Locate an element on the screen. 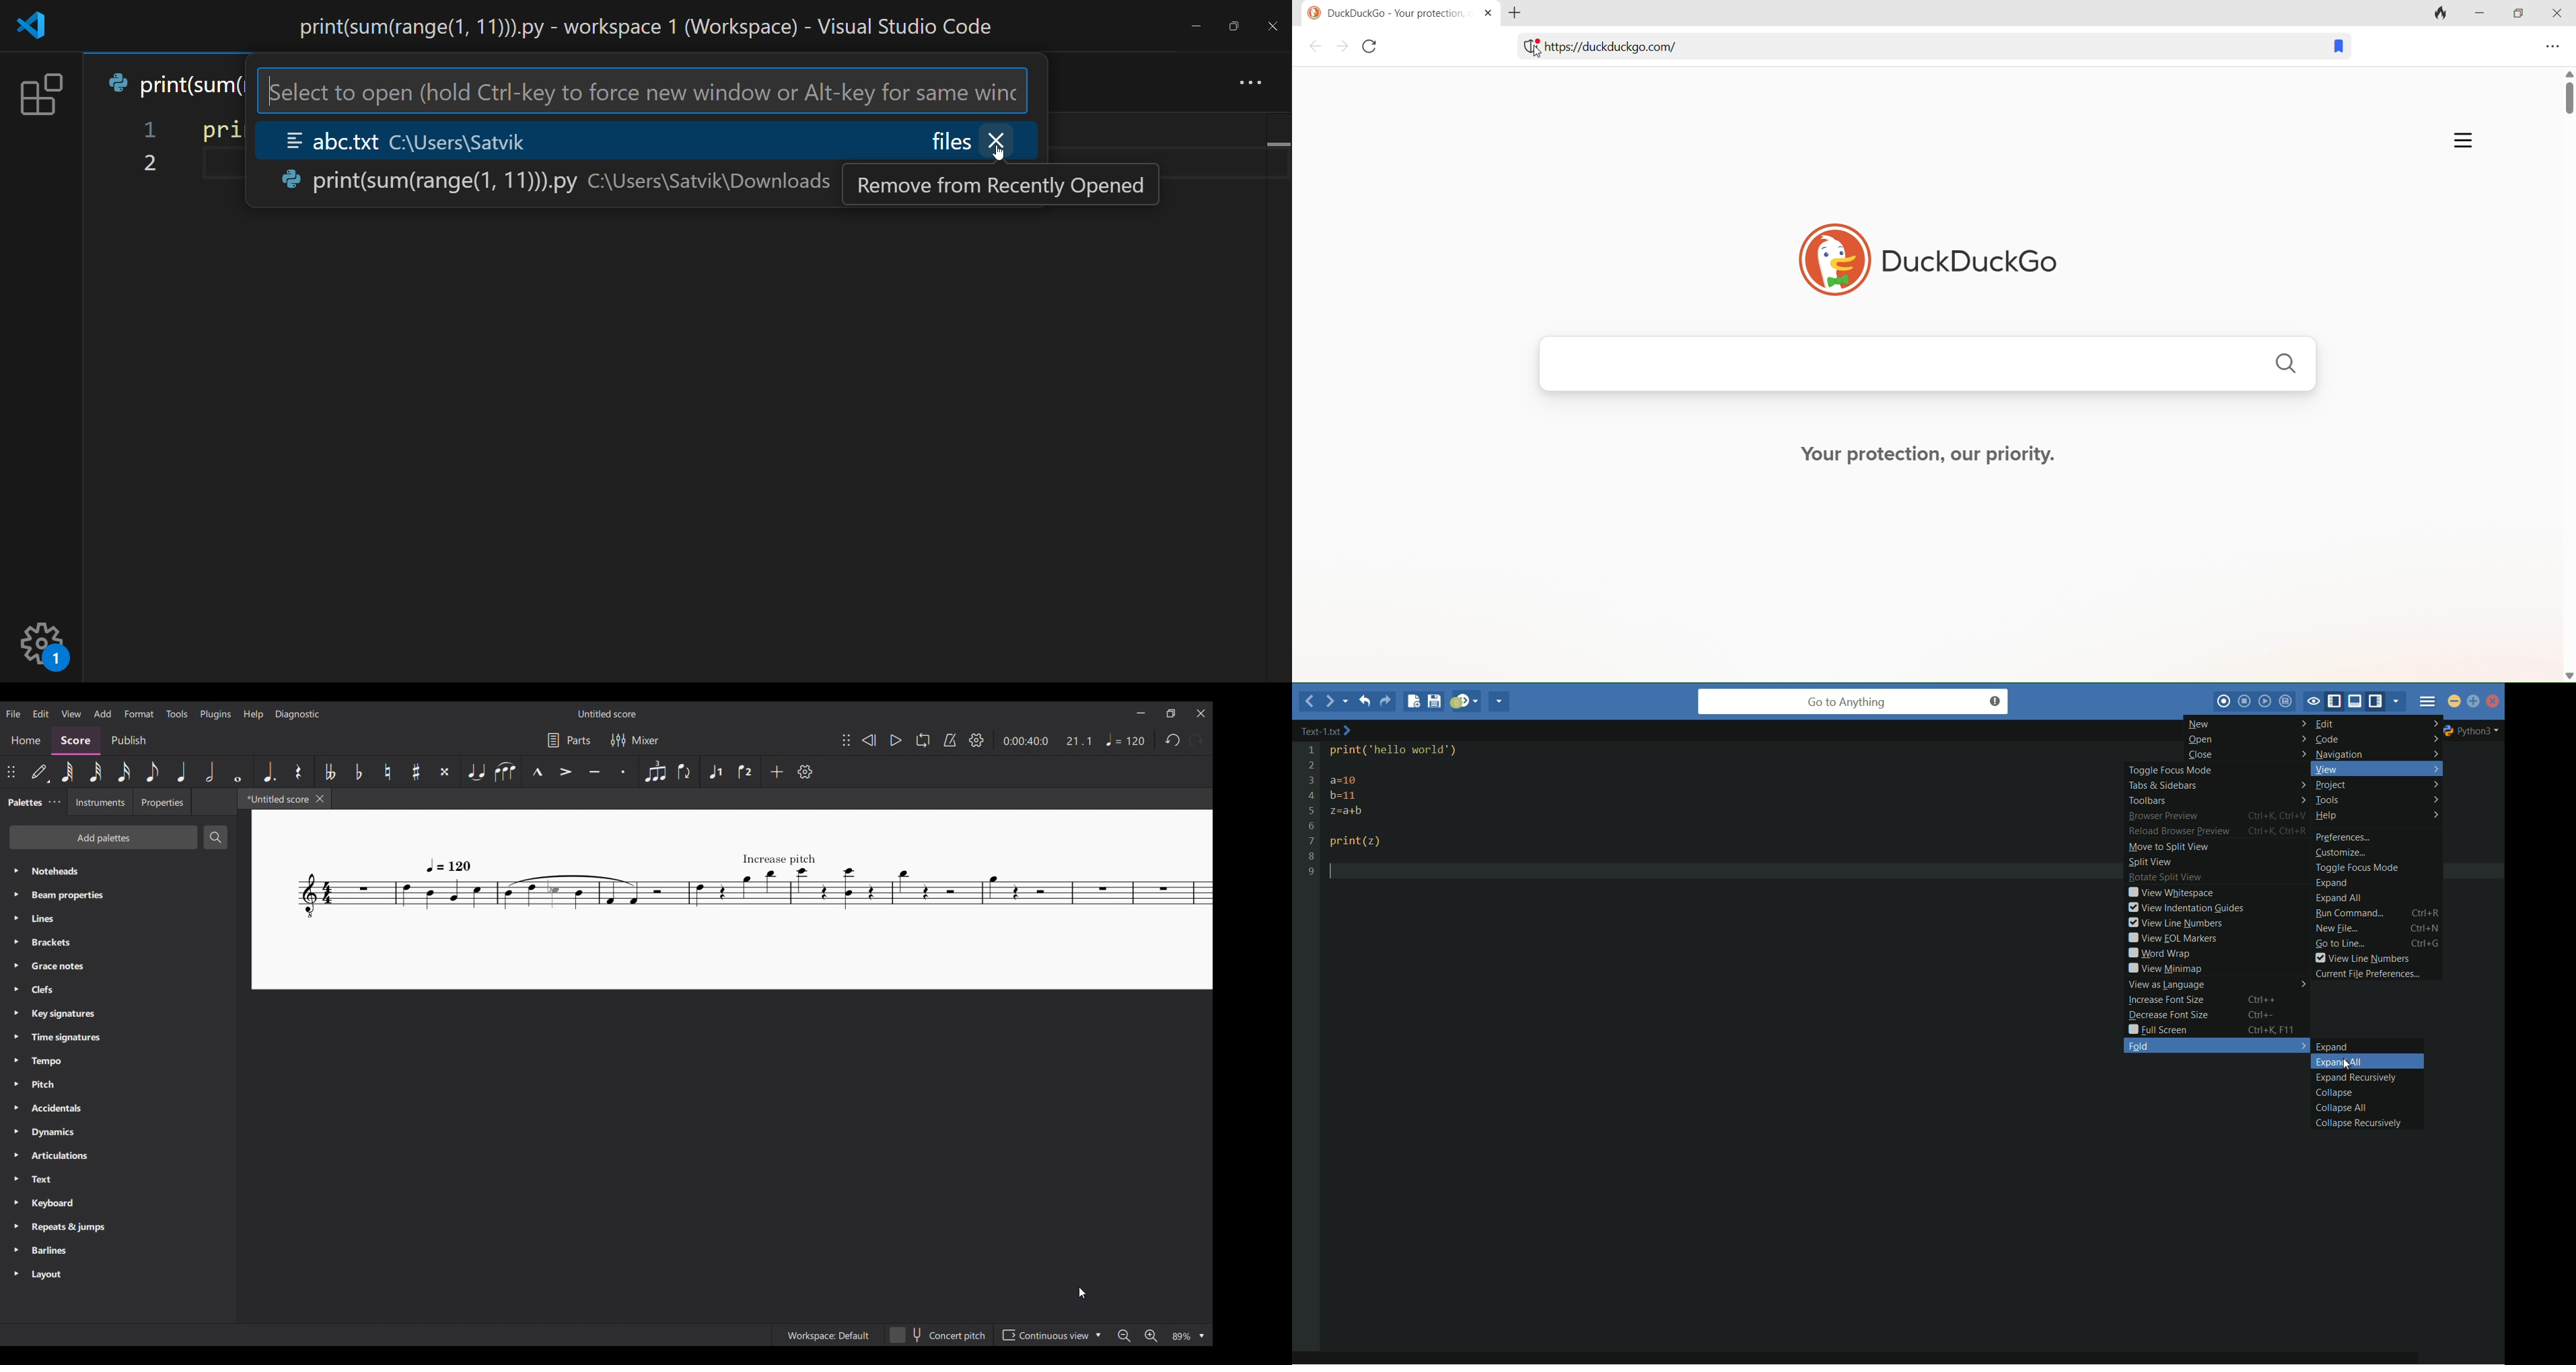 The width and height of the screenshot is (2576, 1372). Ctrl+K, Ctrl+R is located at coordinates (2280, 831).